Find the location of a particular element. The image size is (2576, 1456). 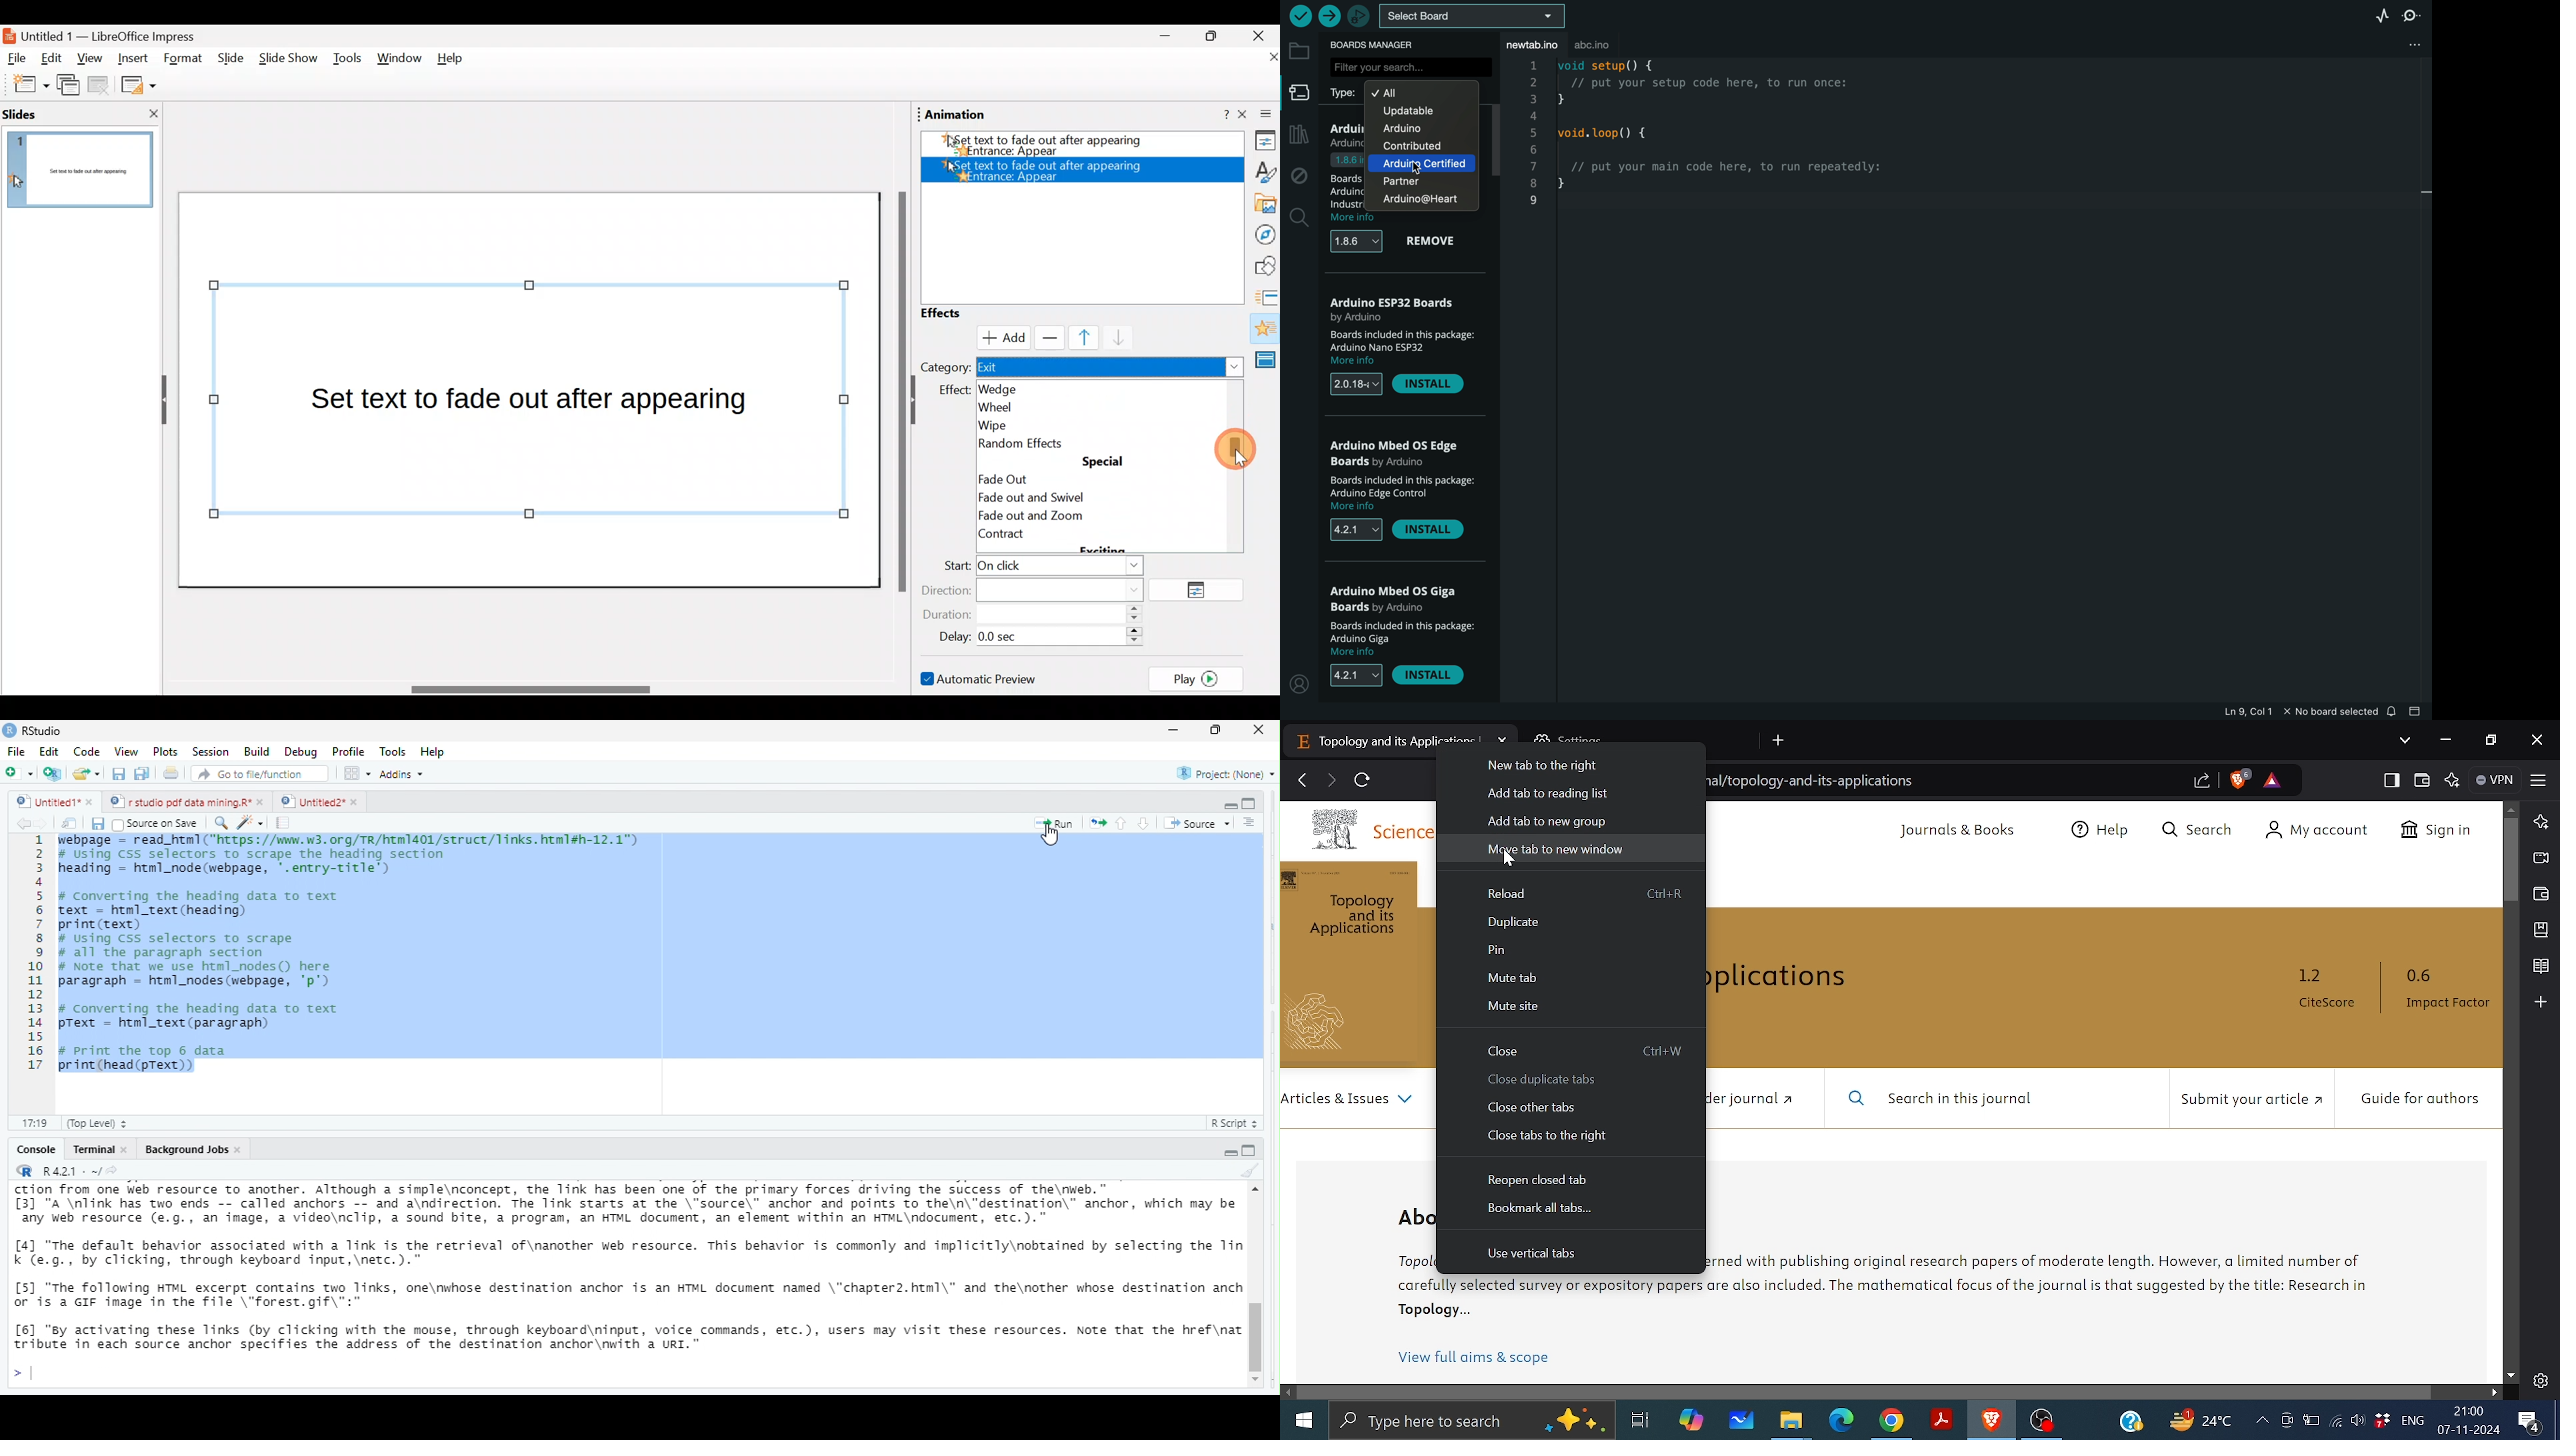

go to next section/chunk is located at coordinates (1145, 823).